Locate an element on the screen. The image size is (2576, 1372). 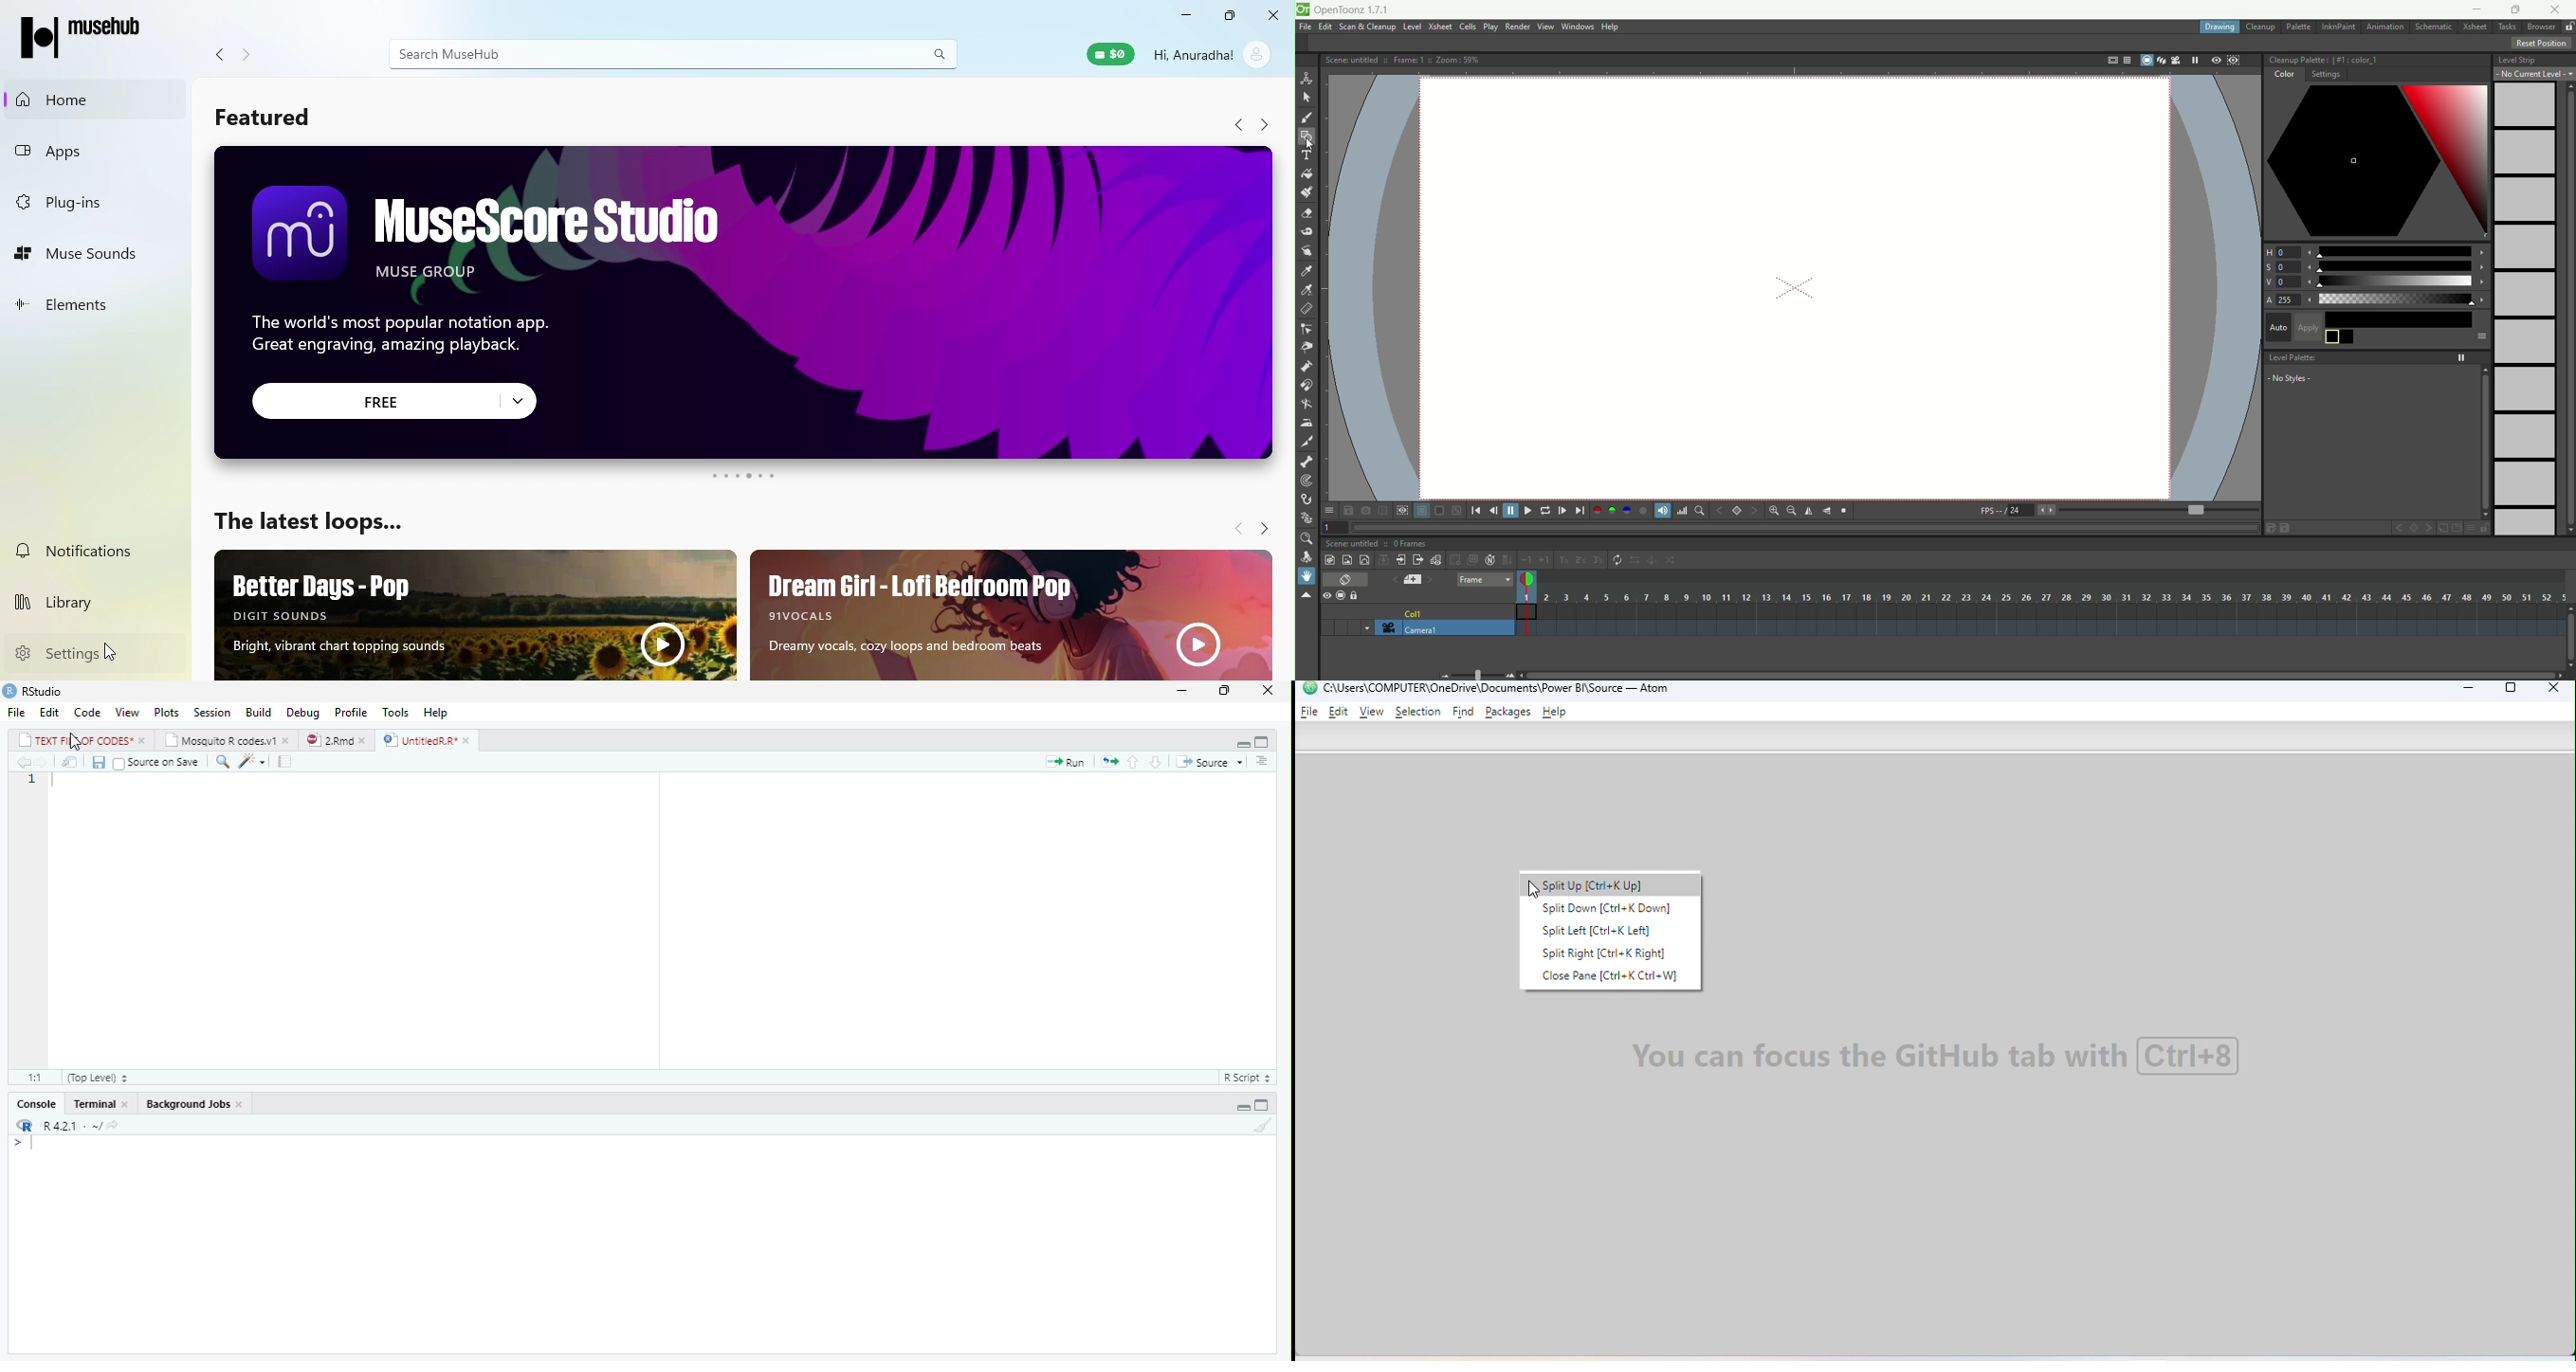
Code Tools is located at coordinates (253, 763).